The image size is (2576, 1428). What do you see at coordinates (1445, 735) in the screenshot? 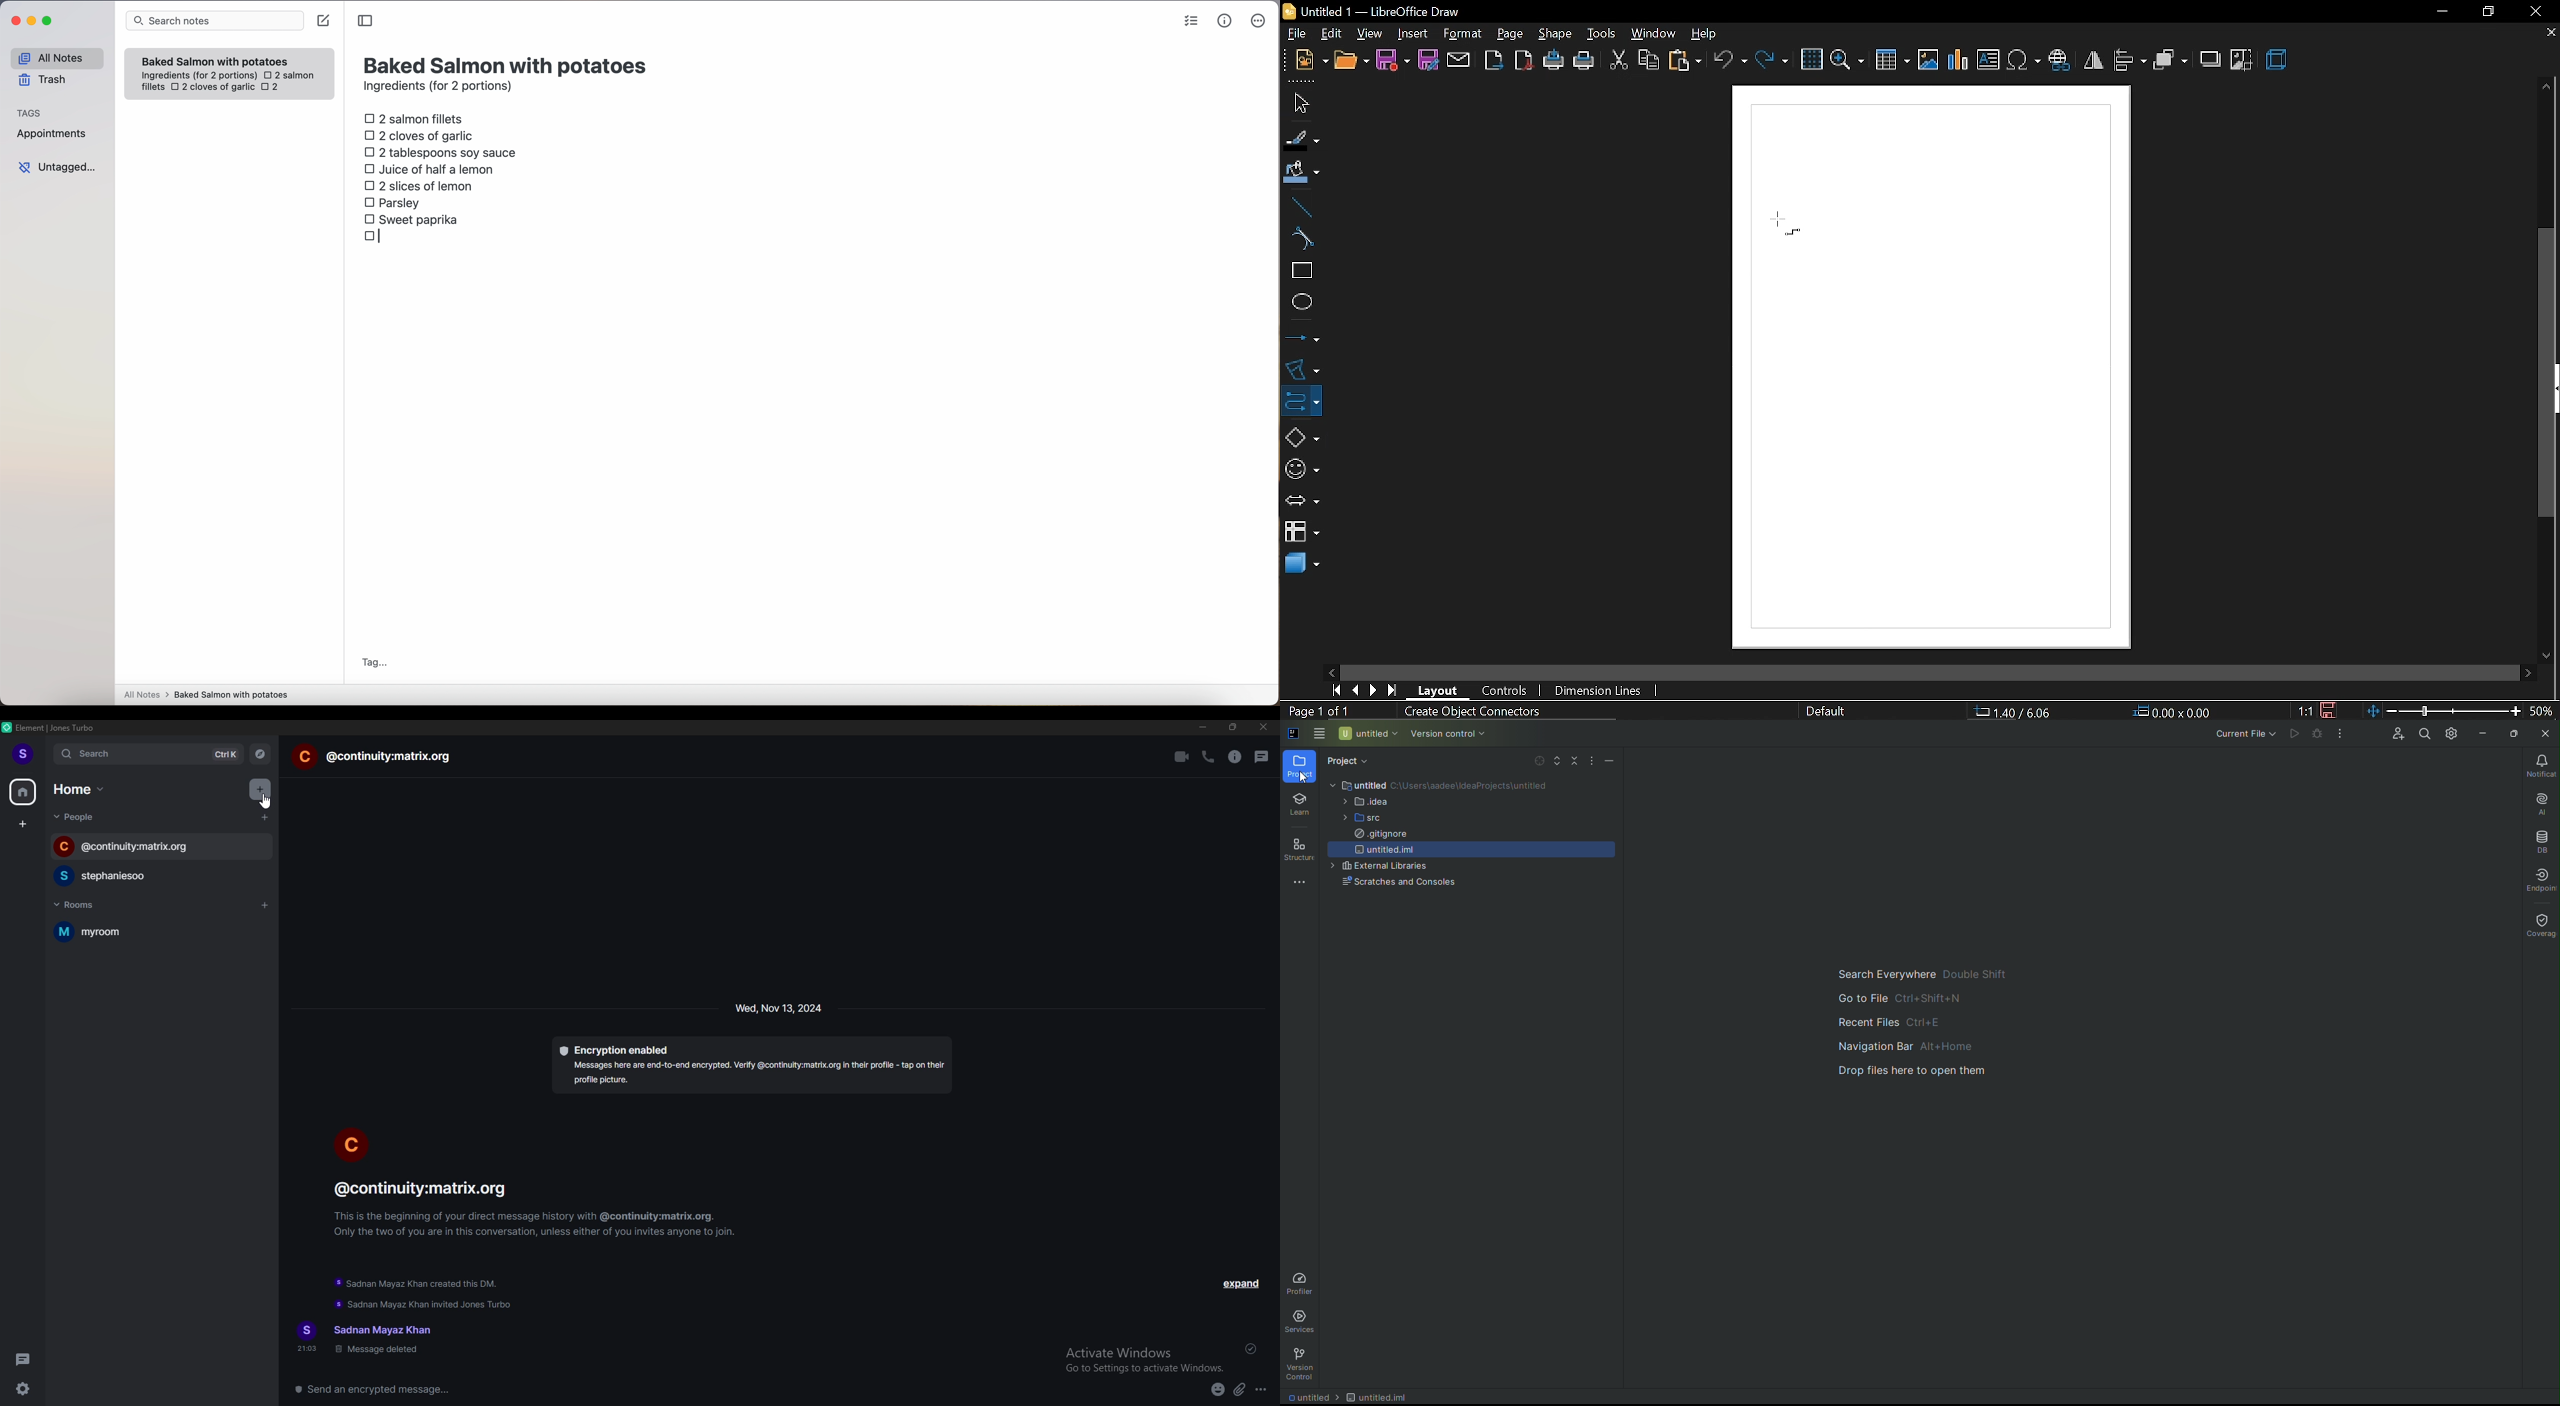
I see `Version Control` at bounding box center [1445, 735].